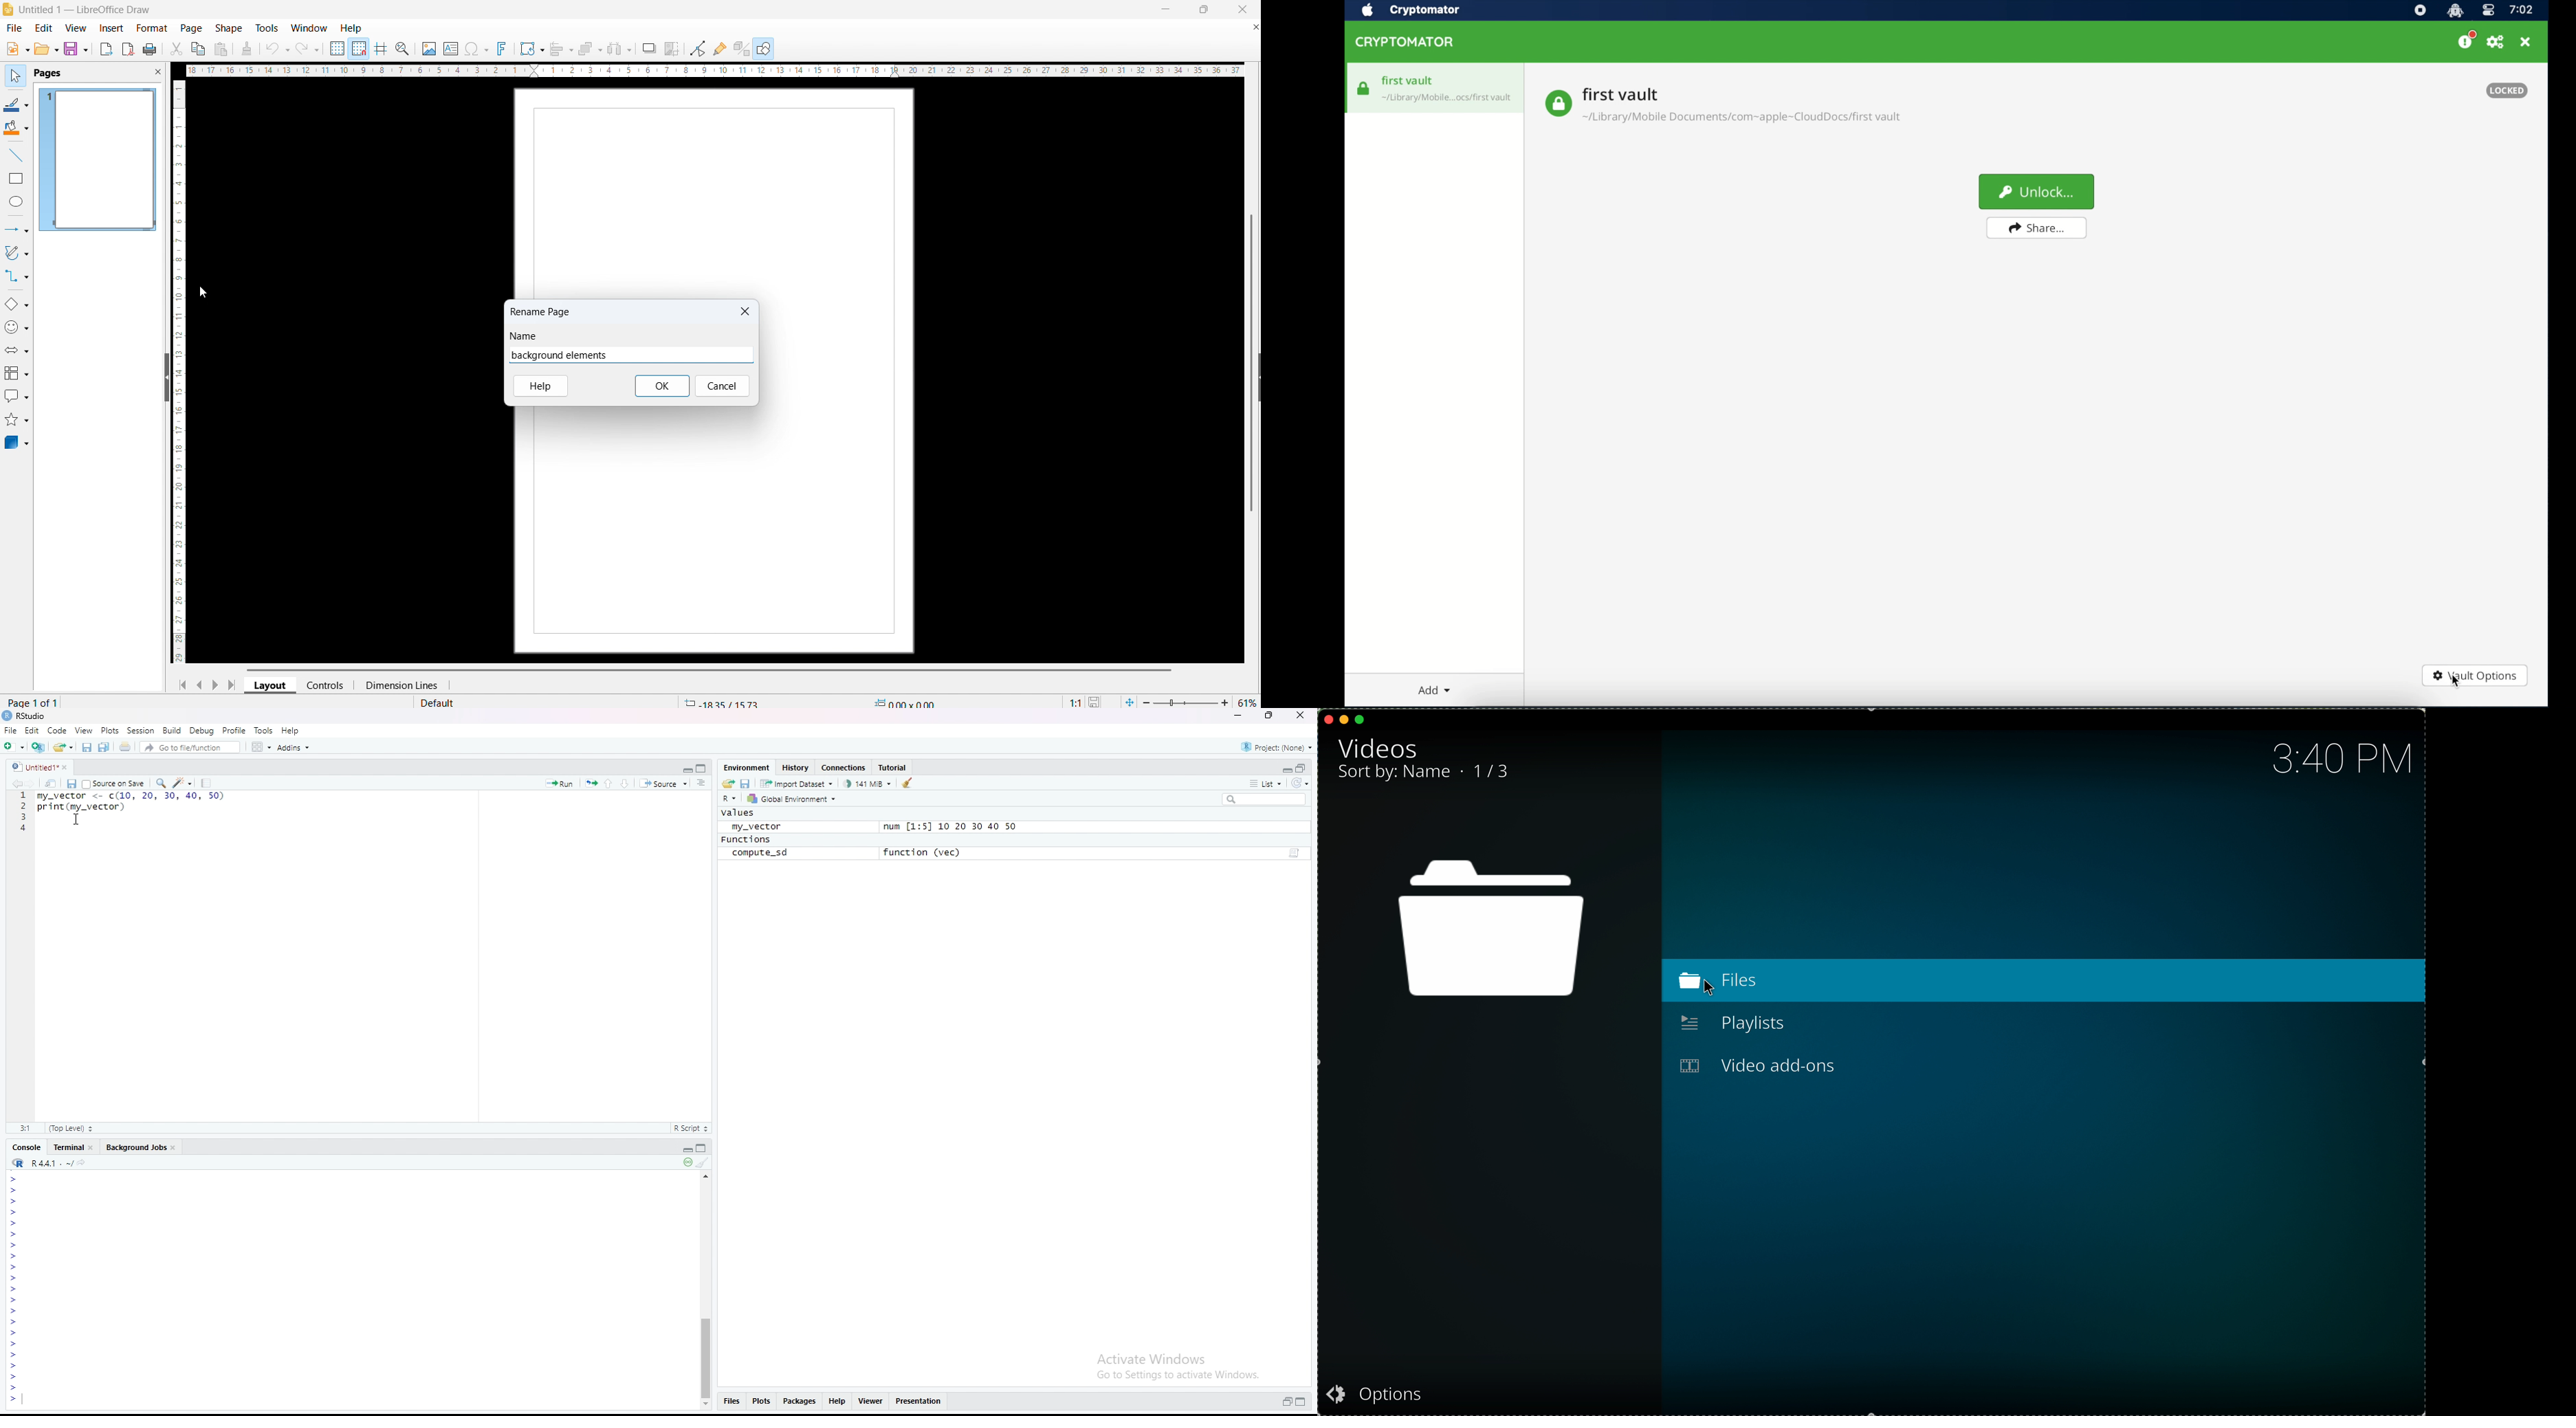 The height and width of the screenshot is (1428, 2576). I want to click on display grid, so click(336, 48).